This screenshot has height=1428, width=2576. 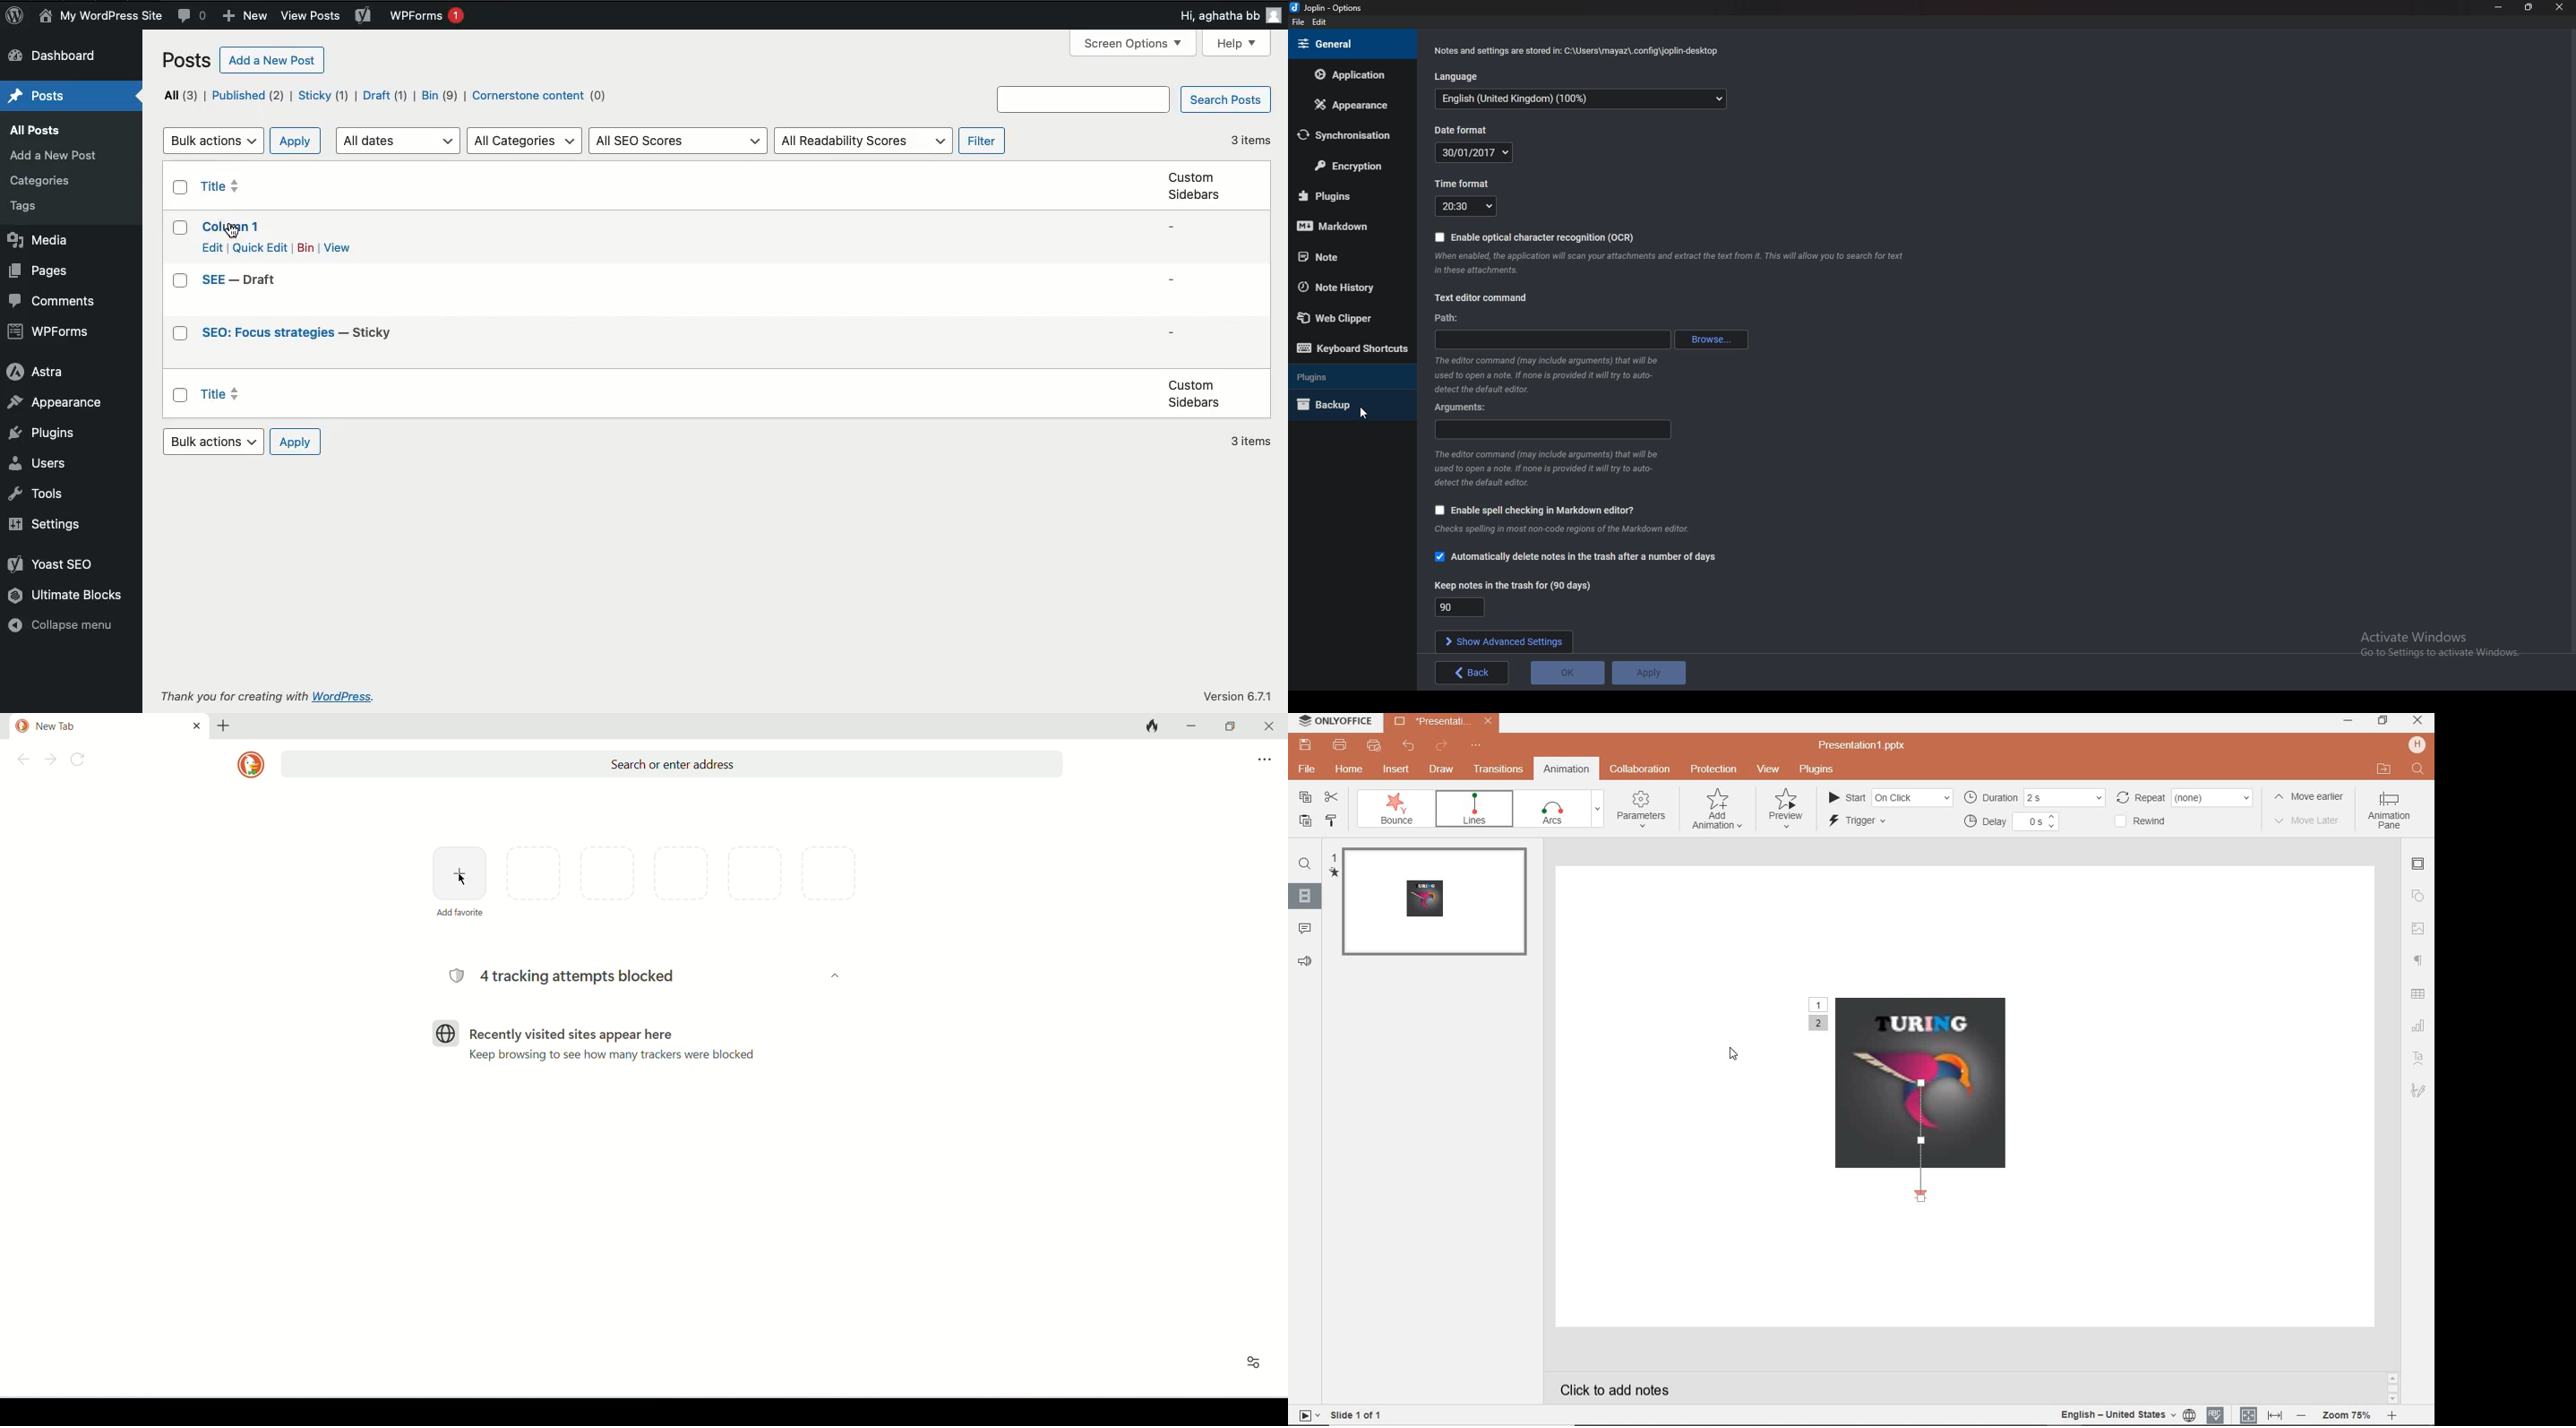 What do you see at coordinates (672, 765) in the screenshot?
I see `search or enter address` at bounding box center [672, 765].